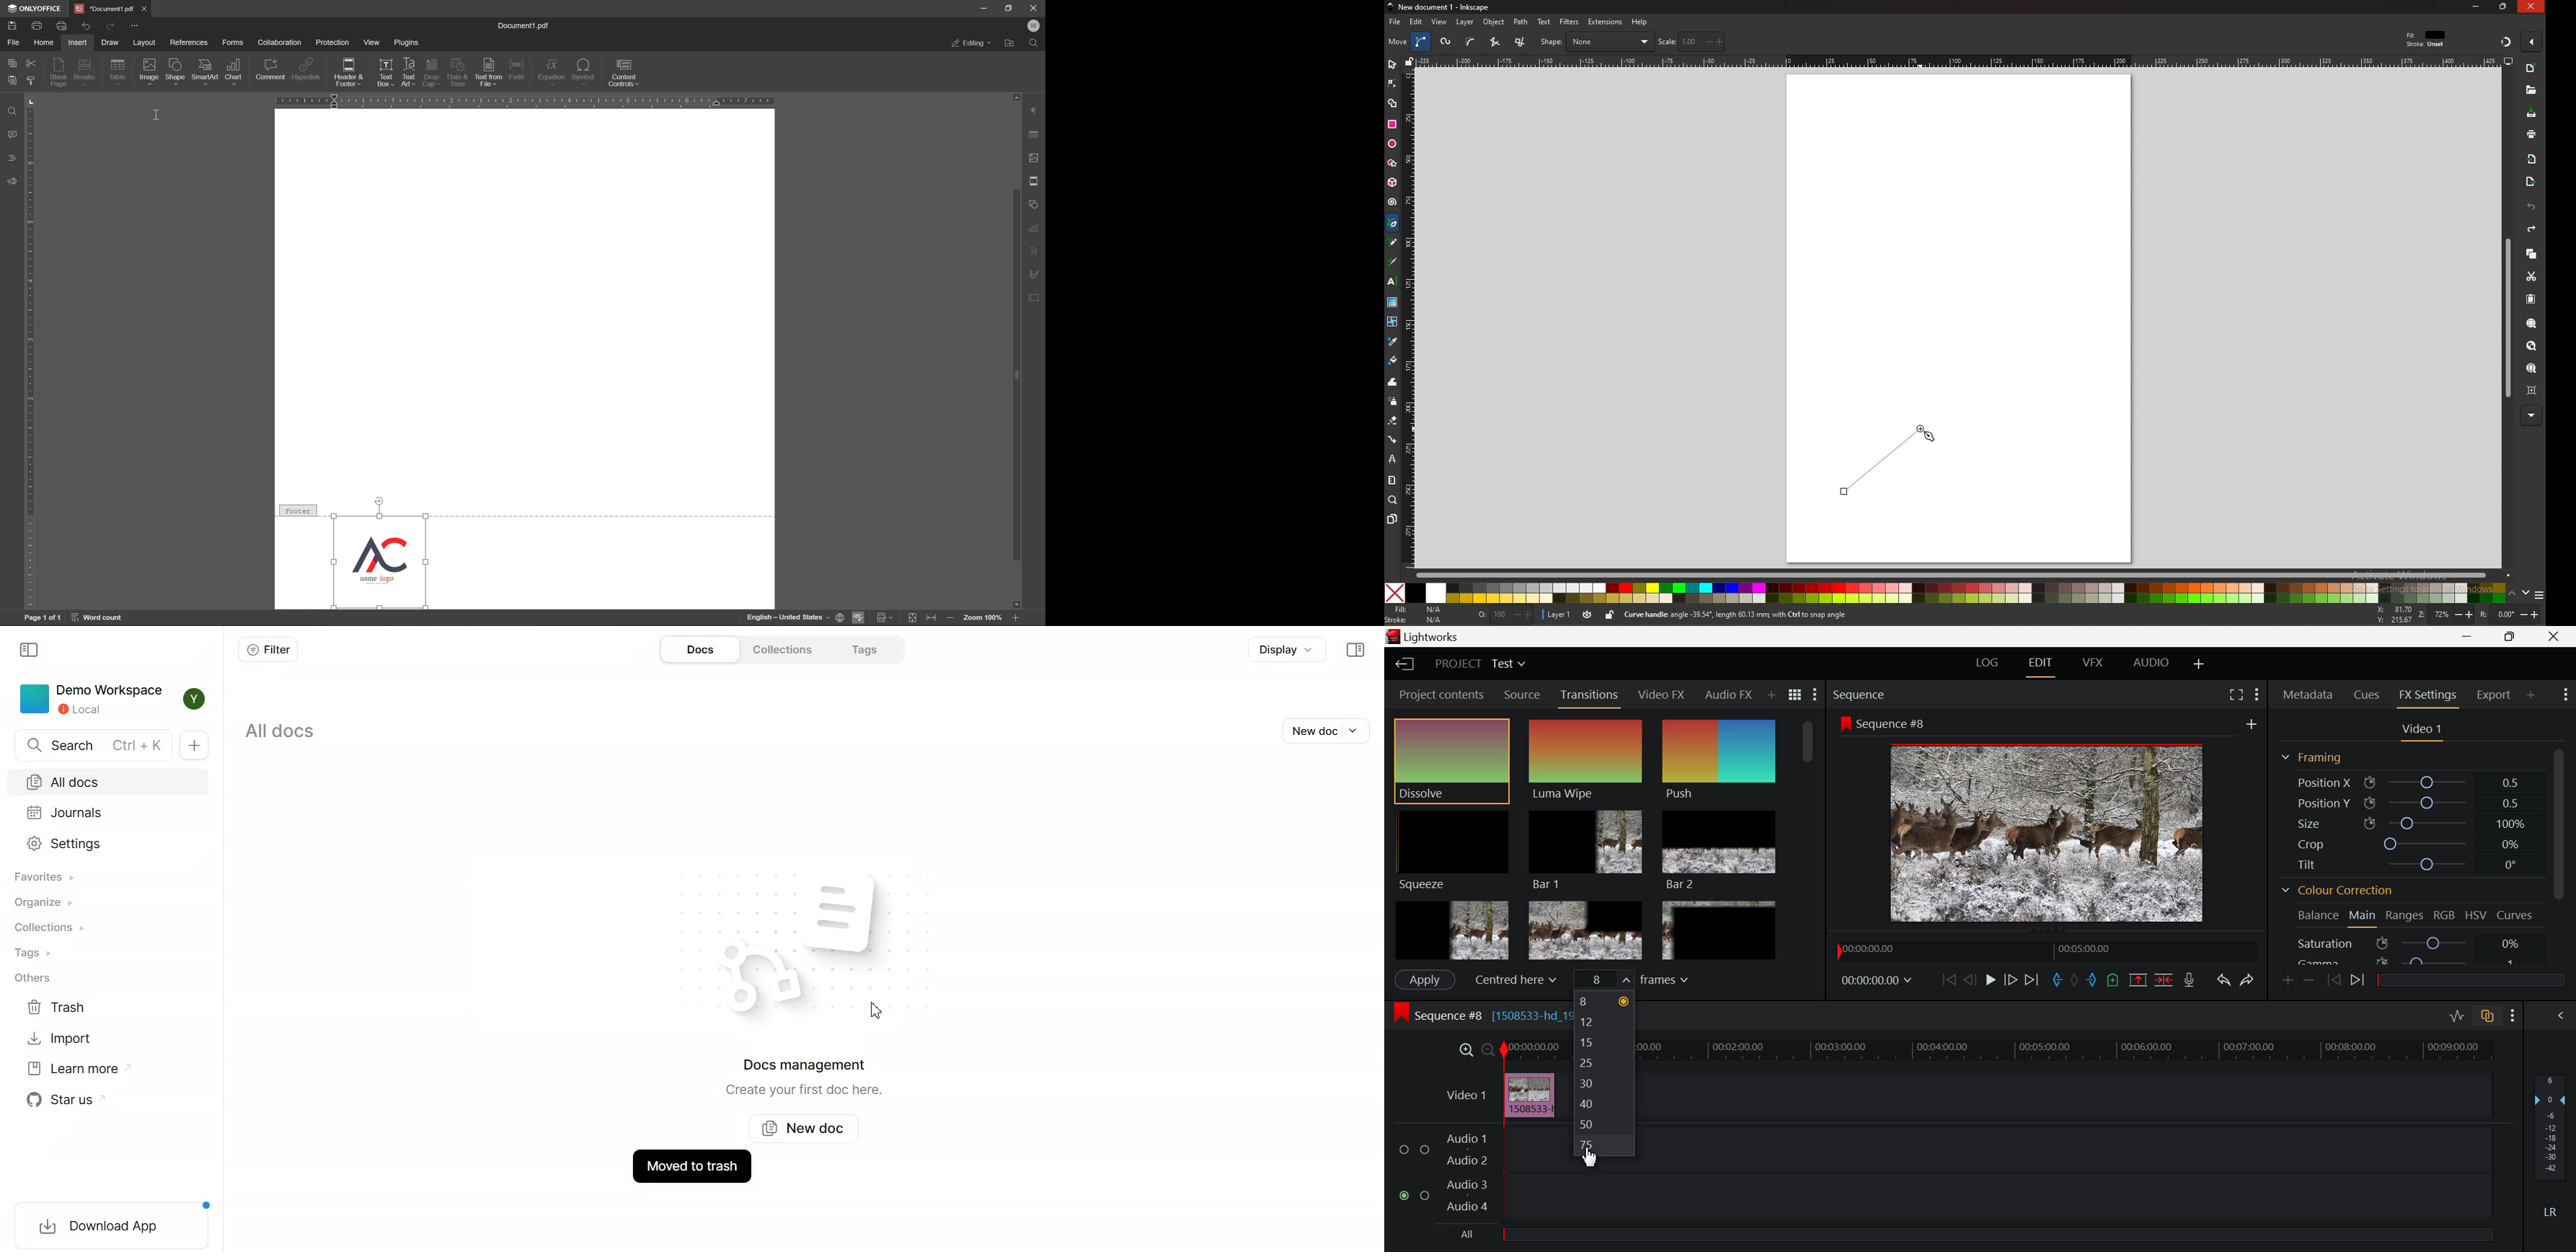  Describe the element at coordinates (11, 158) in the screenshot. I see `headings` at that location.